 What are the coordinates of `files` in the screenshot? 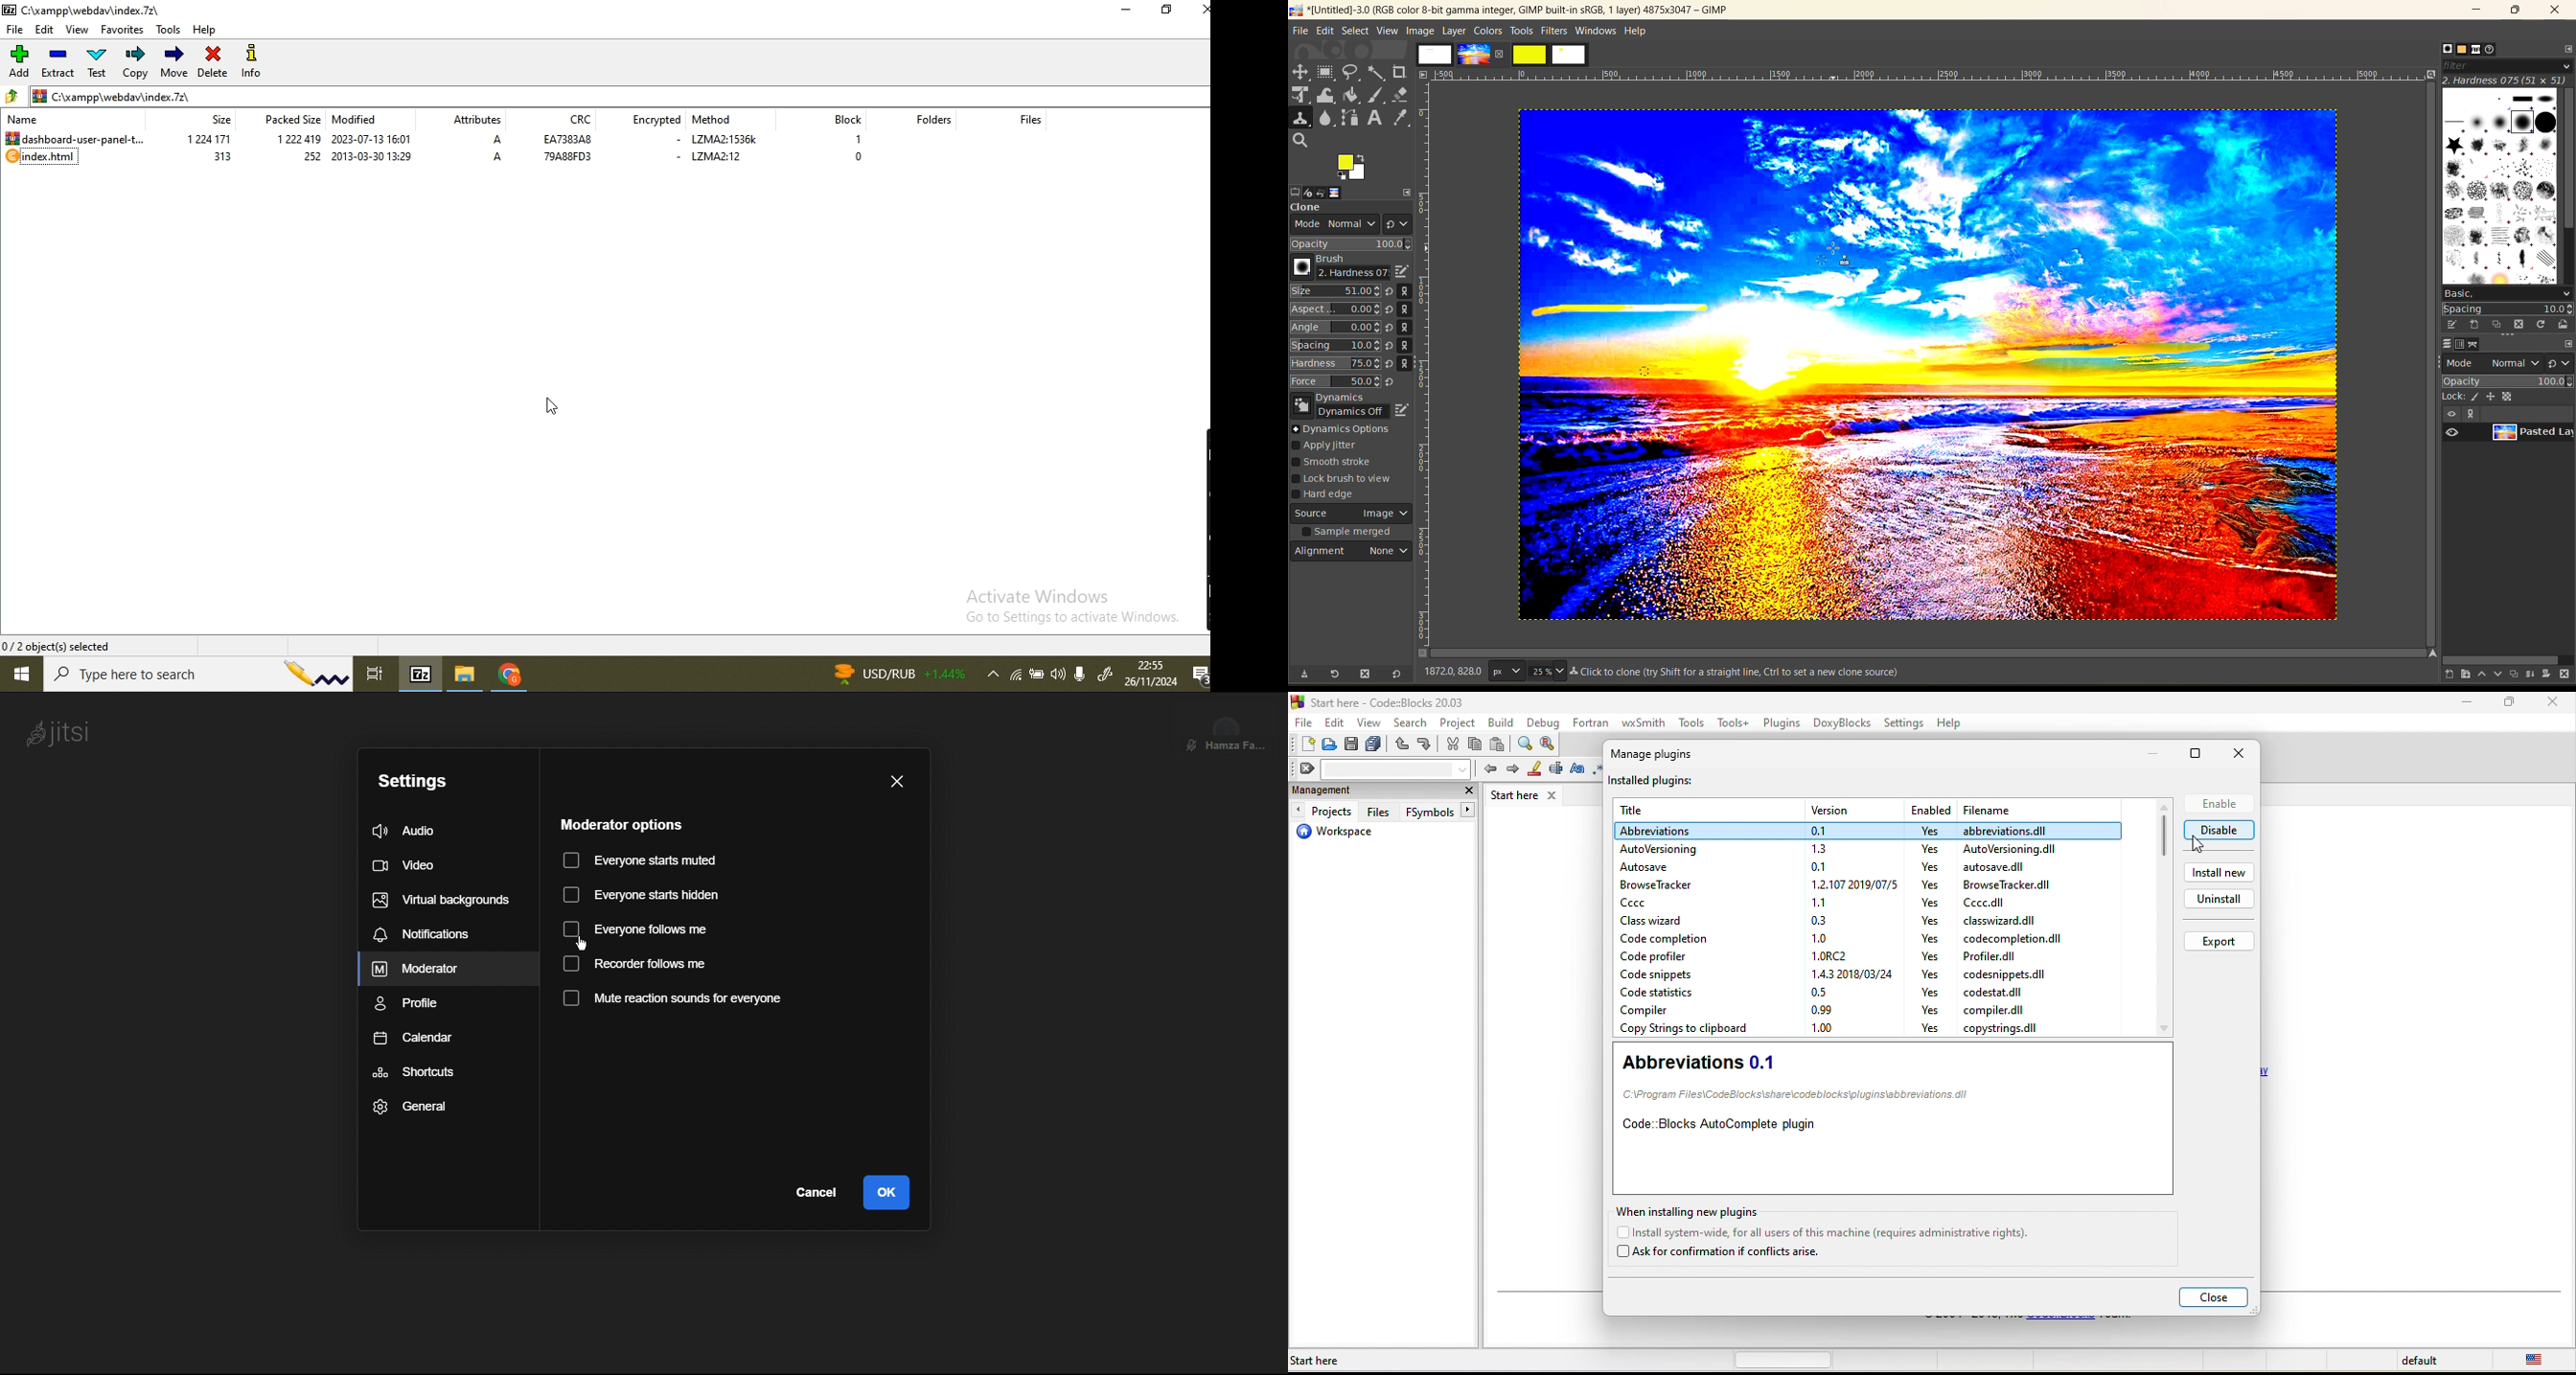 It's located at (1381, 812).